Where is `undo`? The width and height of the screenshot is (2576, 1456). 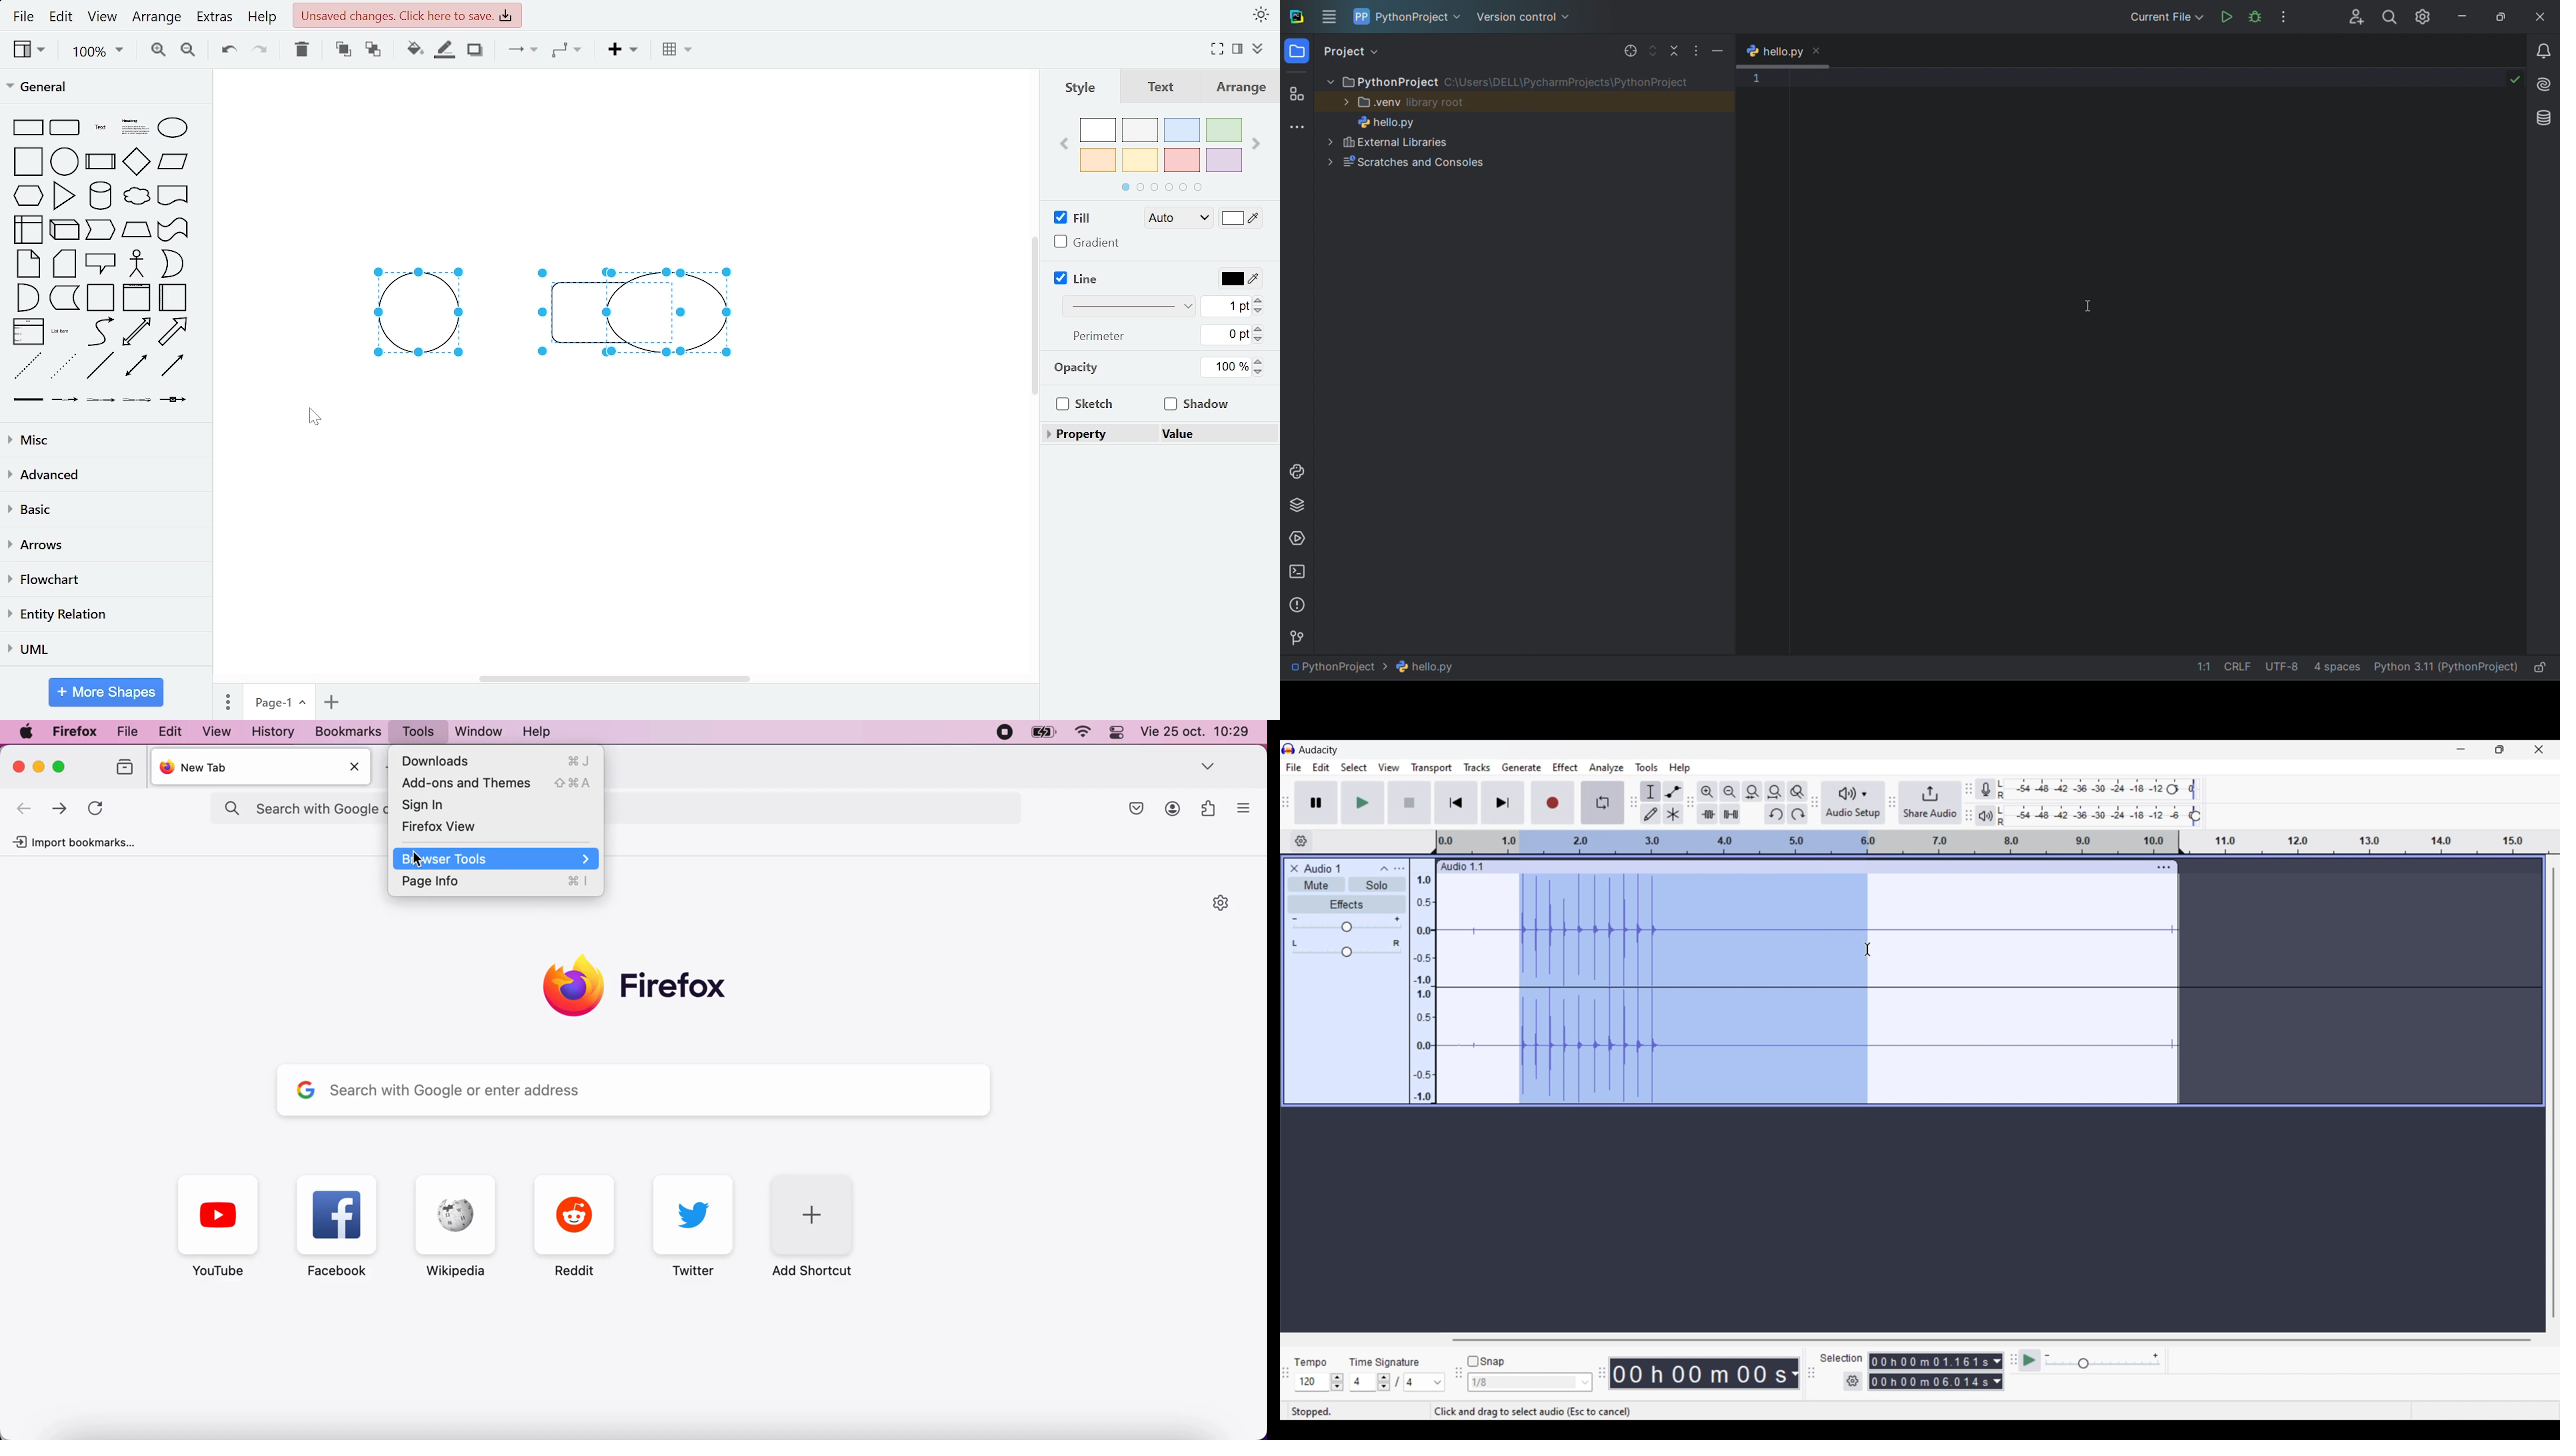
undo is located at coordinates (230, 51).